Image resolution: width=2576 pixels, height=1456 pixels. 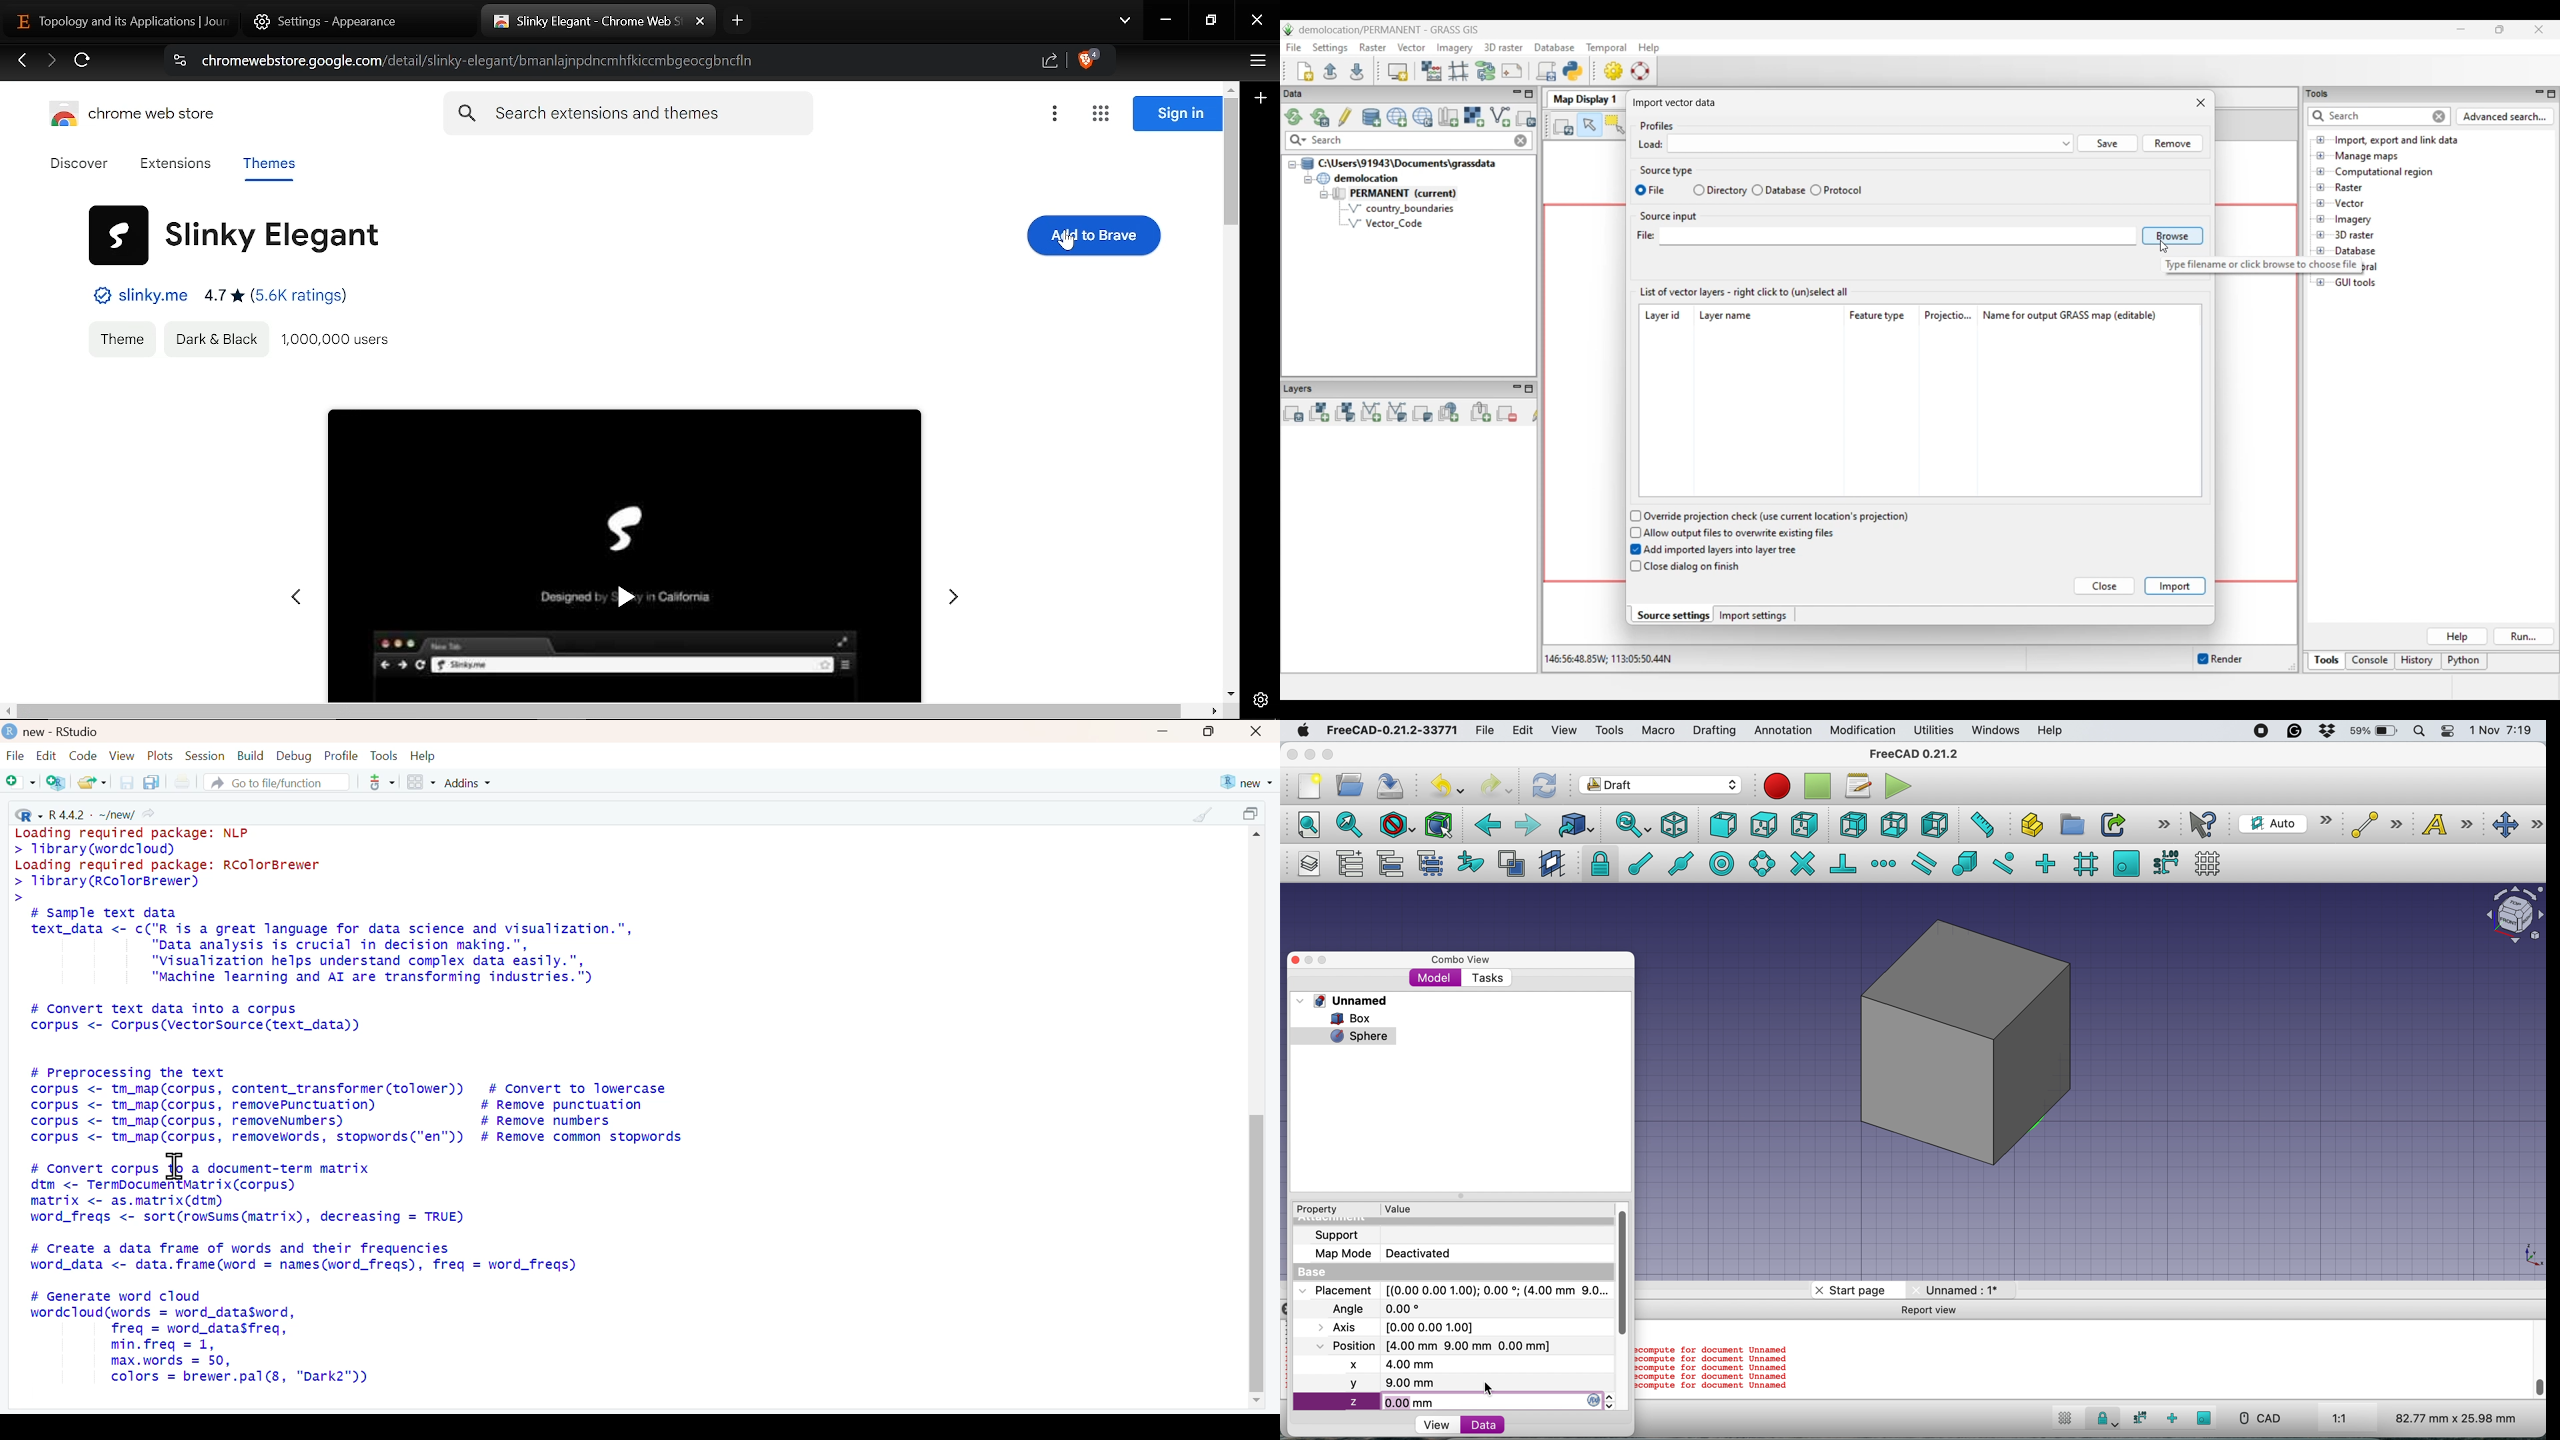 I want to click on new - RStudio, so click(x=64, y=732).